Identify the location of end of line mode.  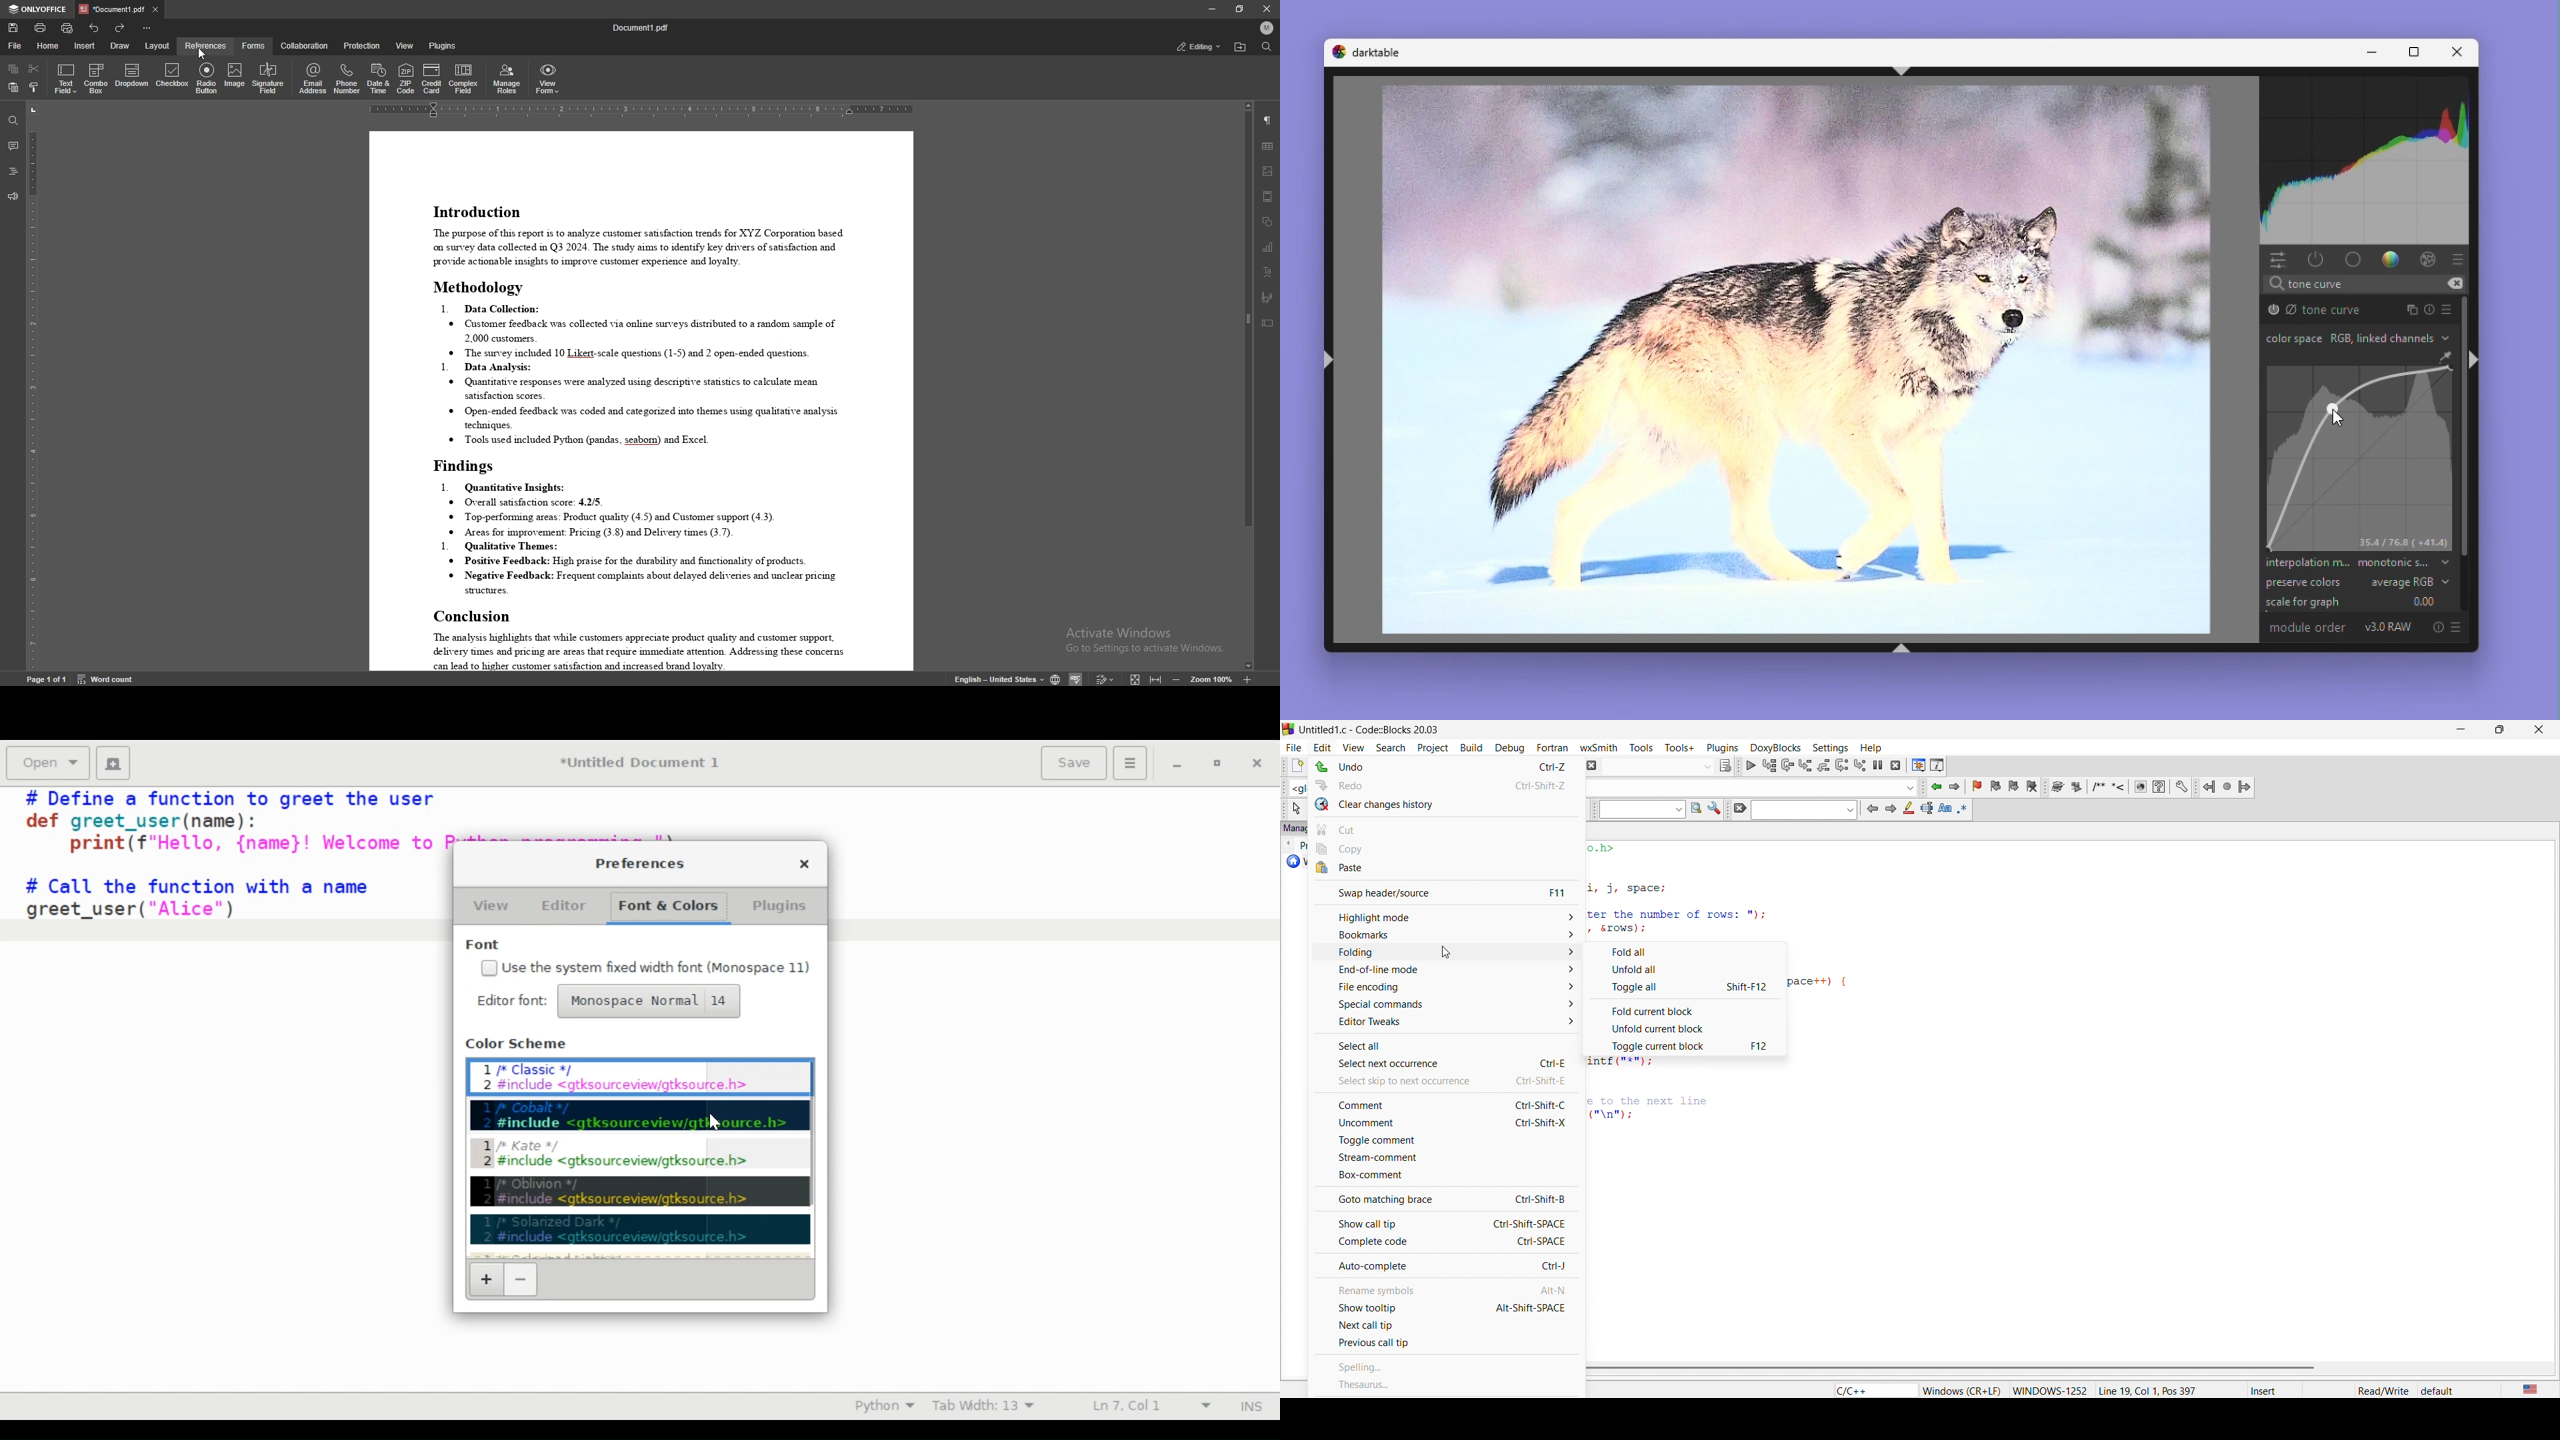
(1440, 971).